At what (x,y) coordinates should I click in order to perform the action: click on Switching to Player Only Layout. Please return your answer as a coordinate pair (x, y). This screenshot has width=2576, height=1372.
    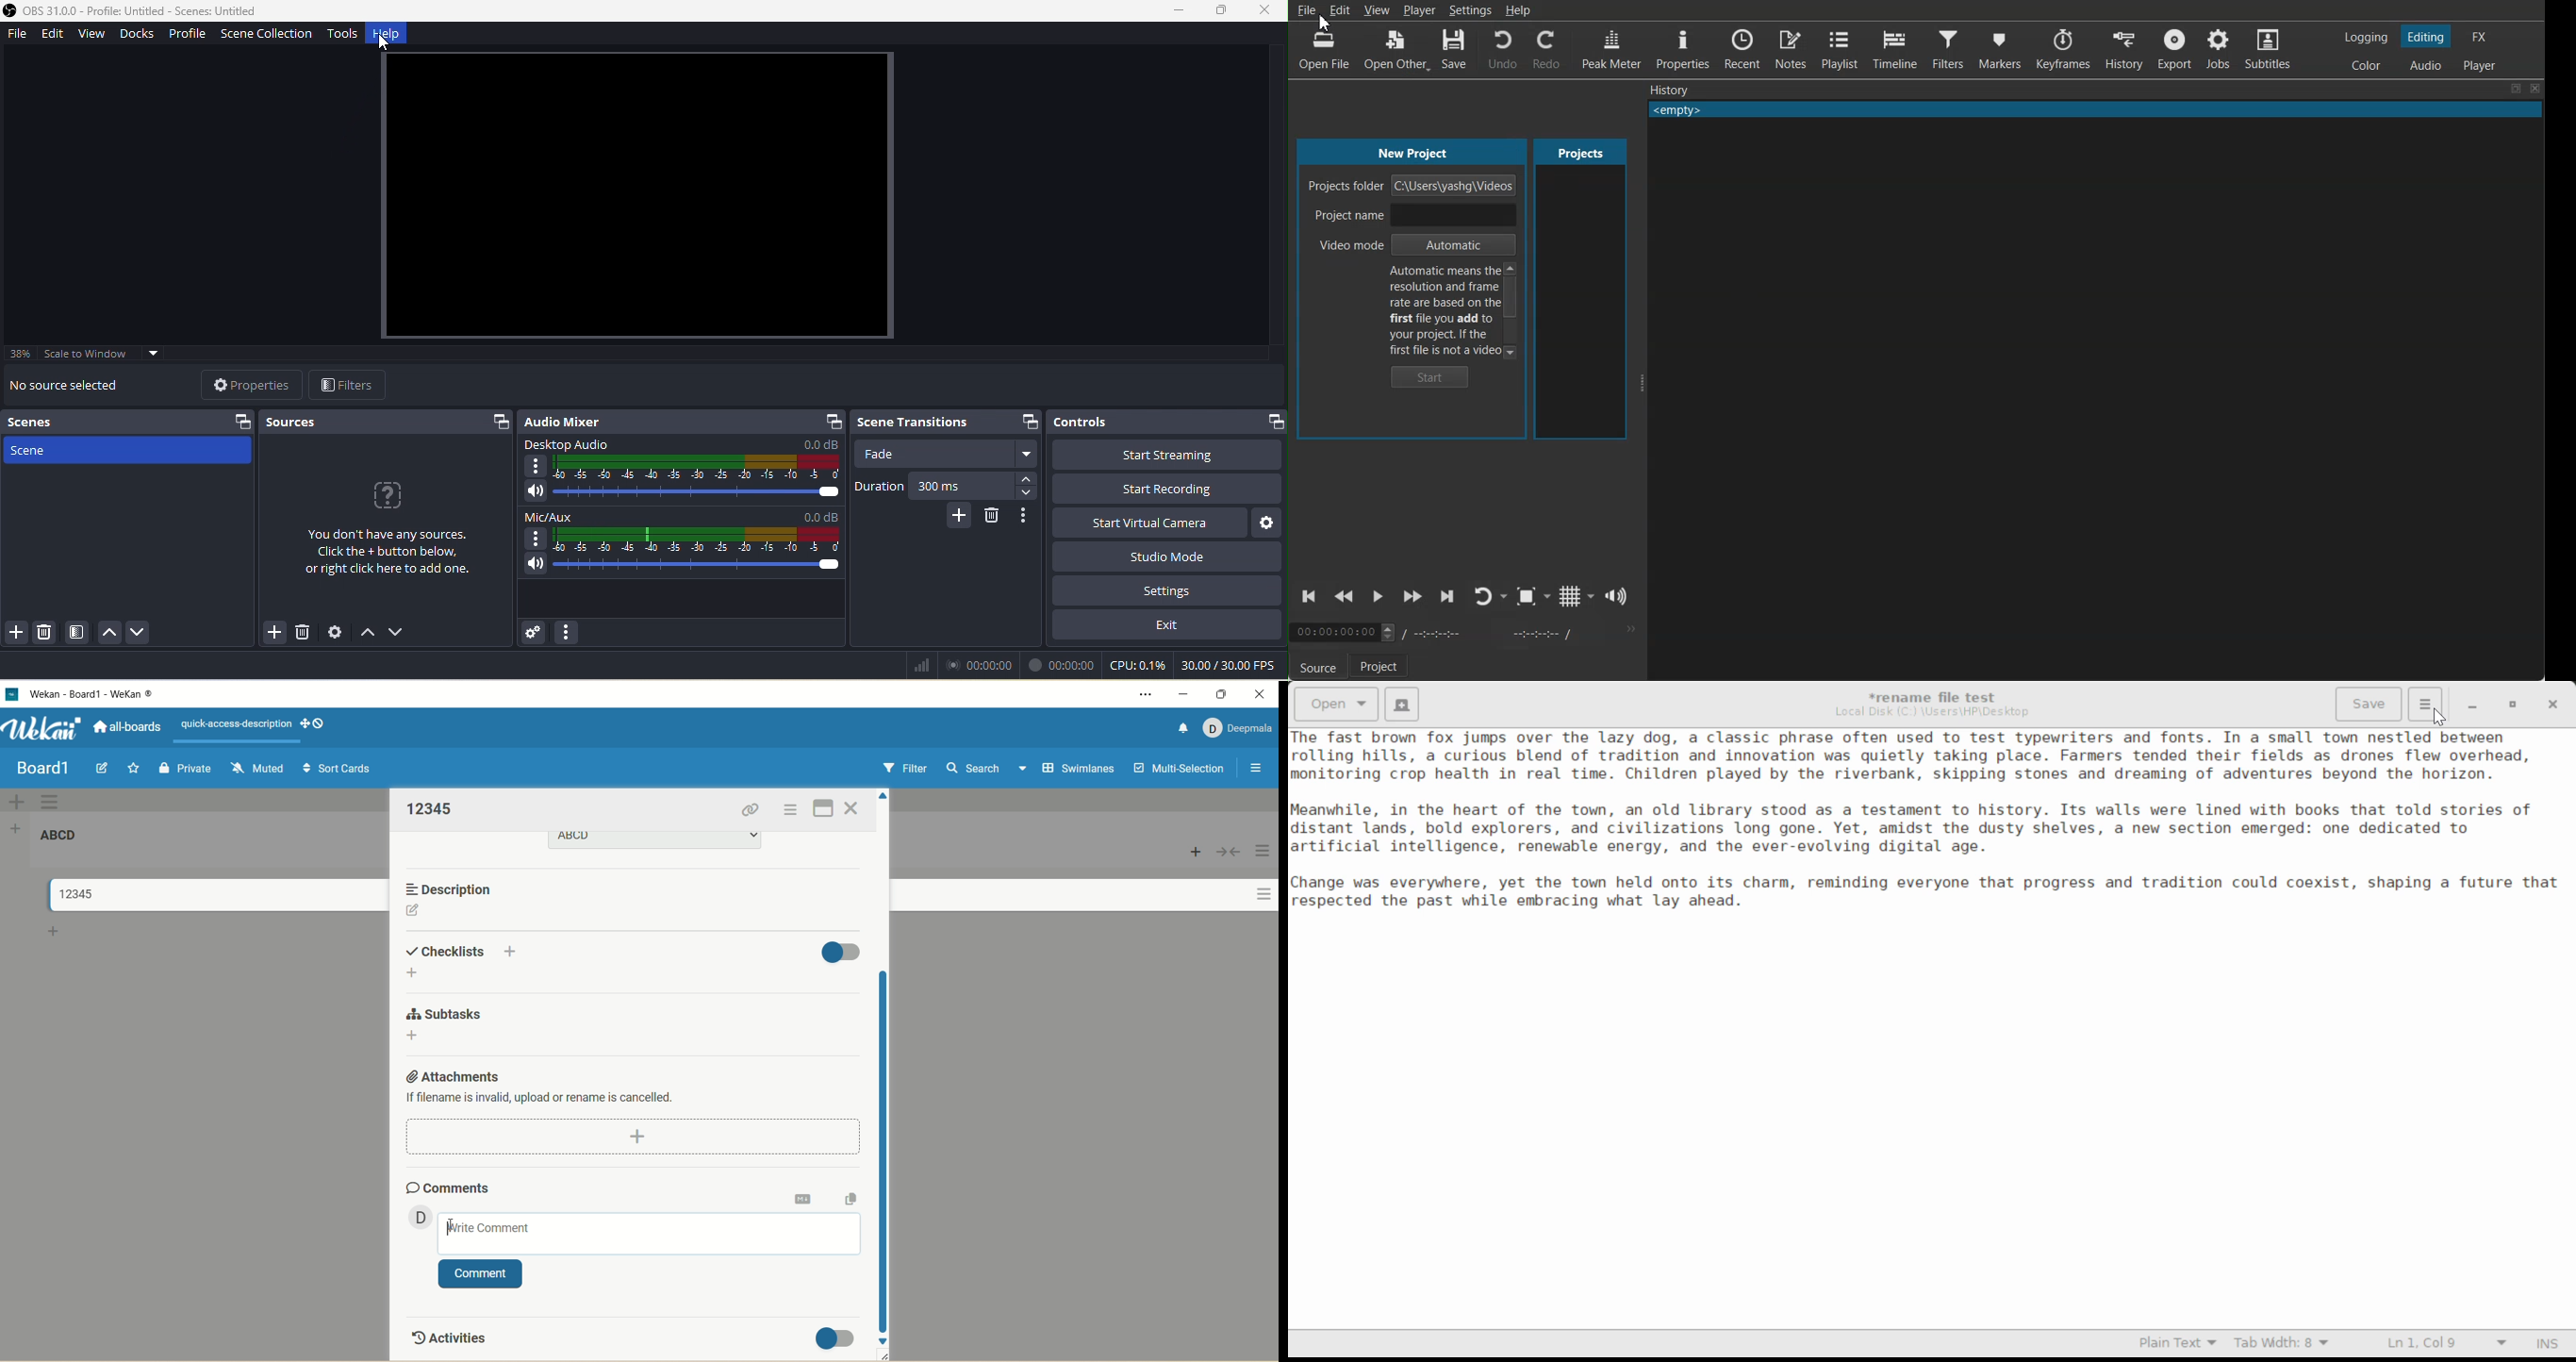
    Looking at the image, I should click on (2482, 65).